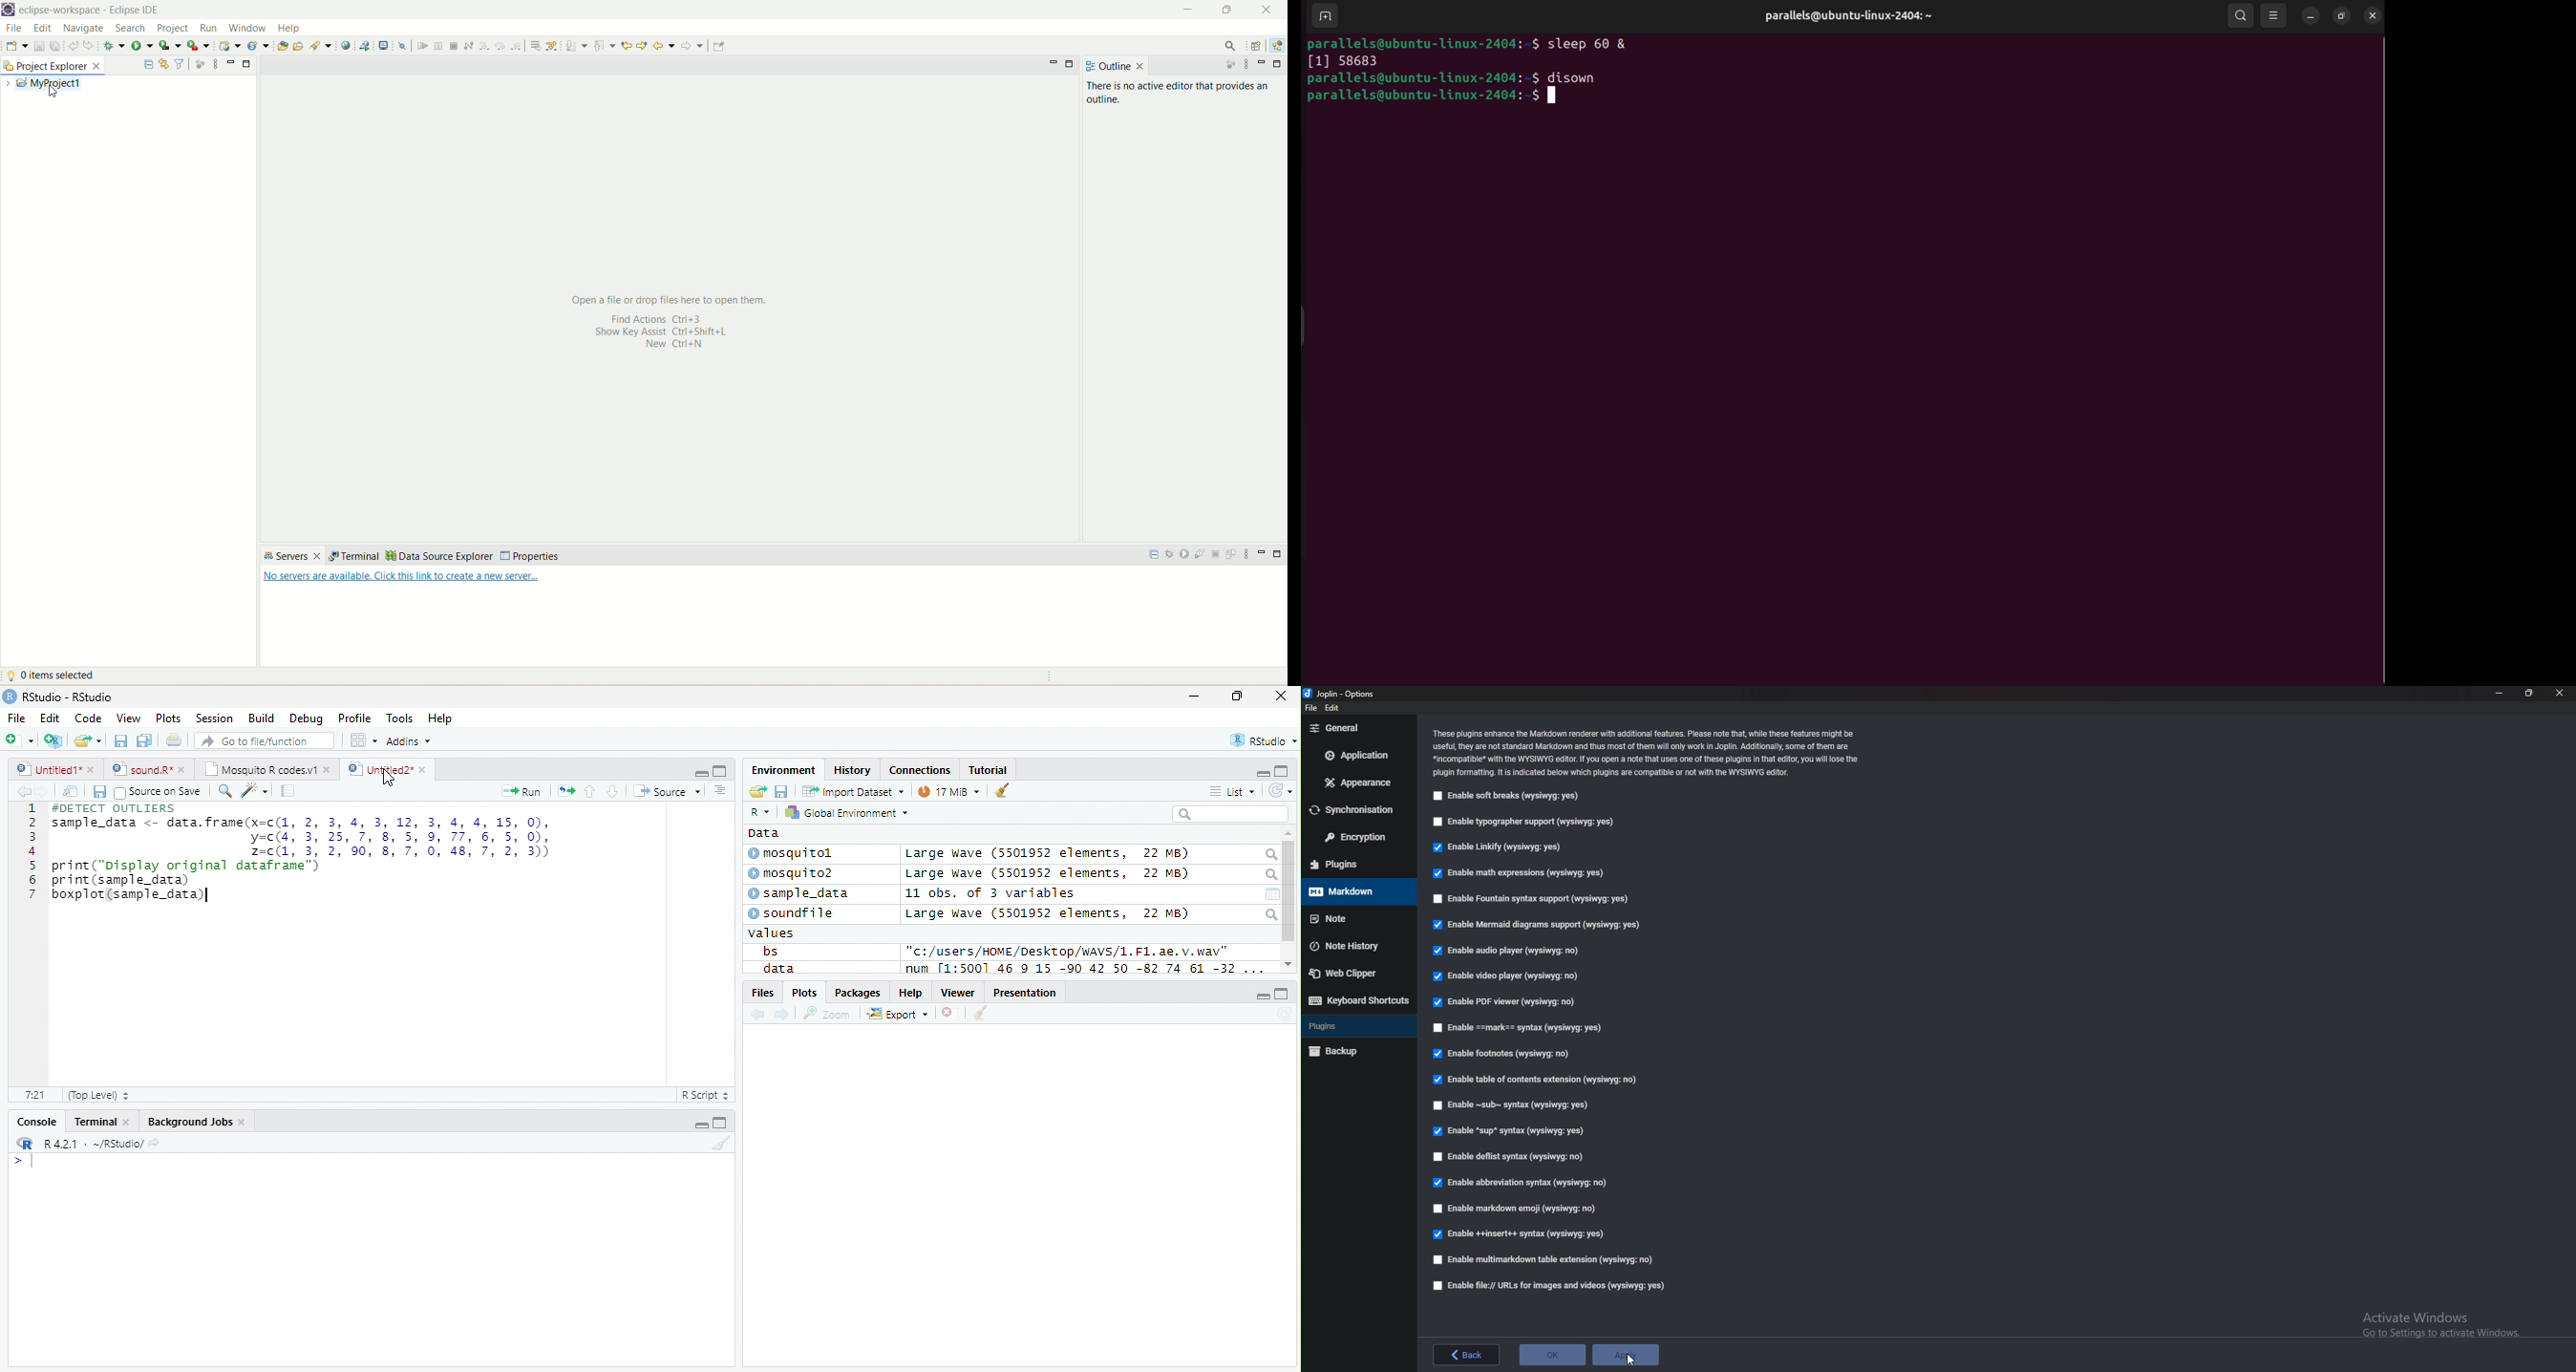 The height and width of the screenshot is (1372, 2576). Describe the element at coordinates (144, 741) in the screenshot. I see `Save all the open documents` at that location.